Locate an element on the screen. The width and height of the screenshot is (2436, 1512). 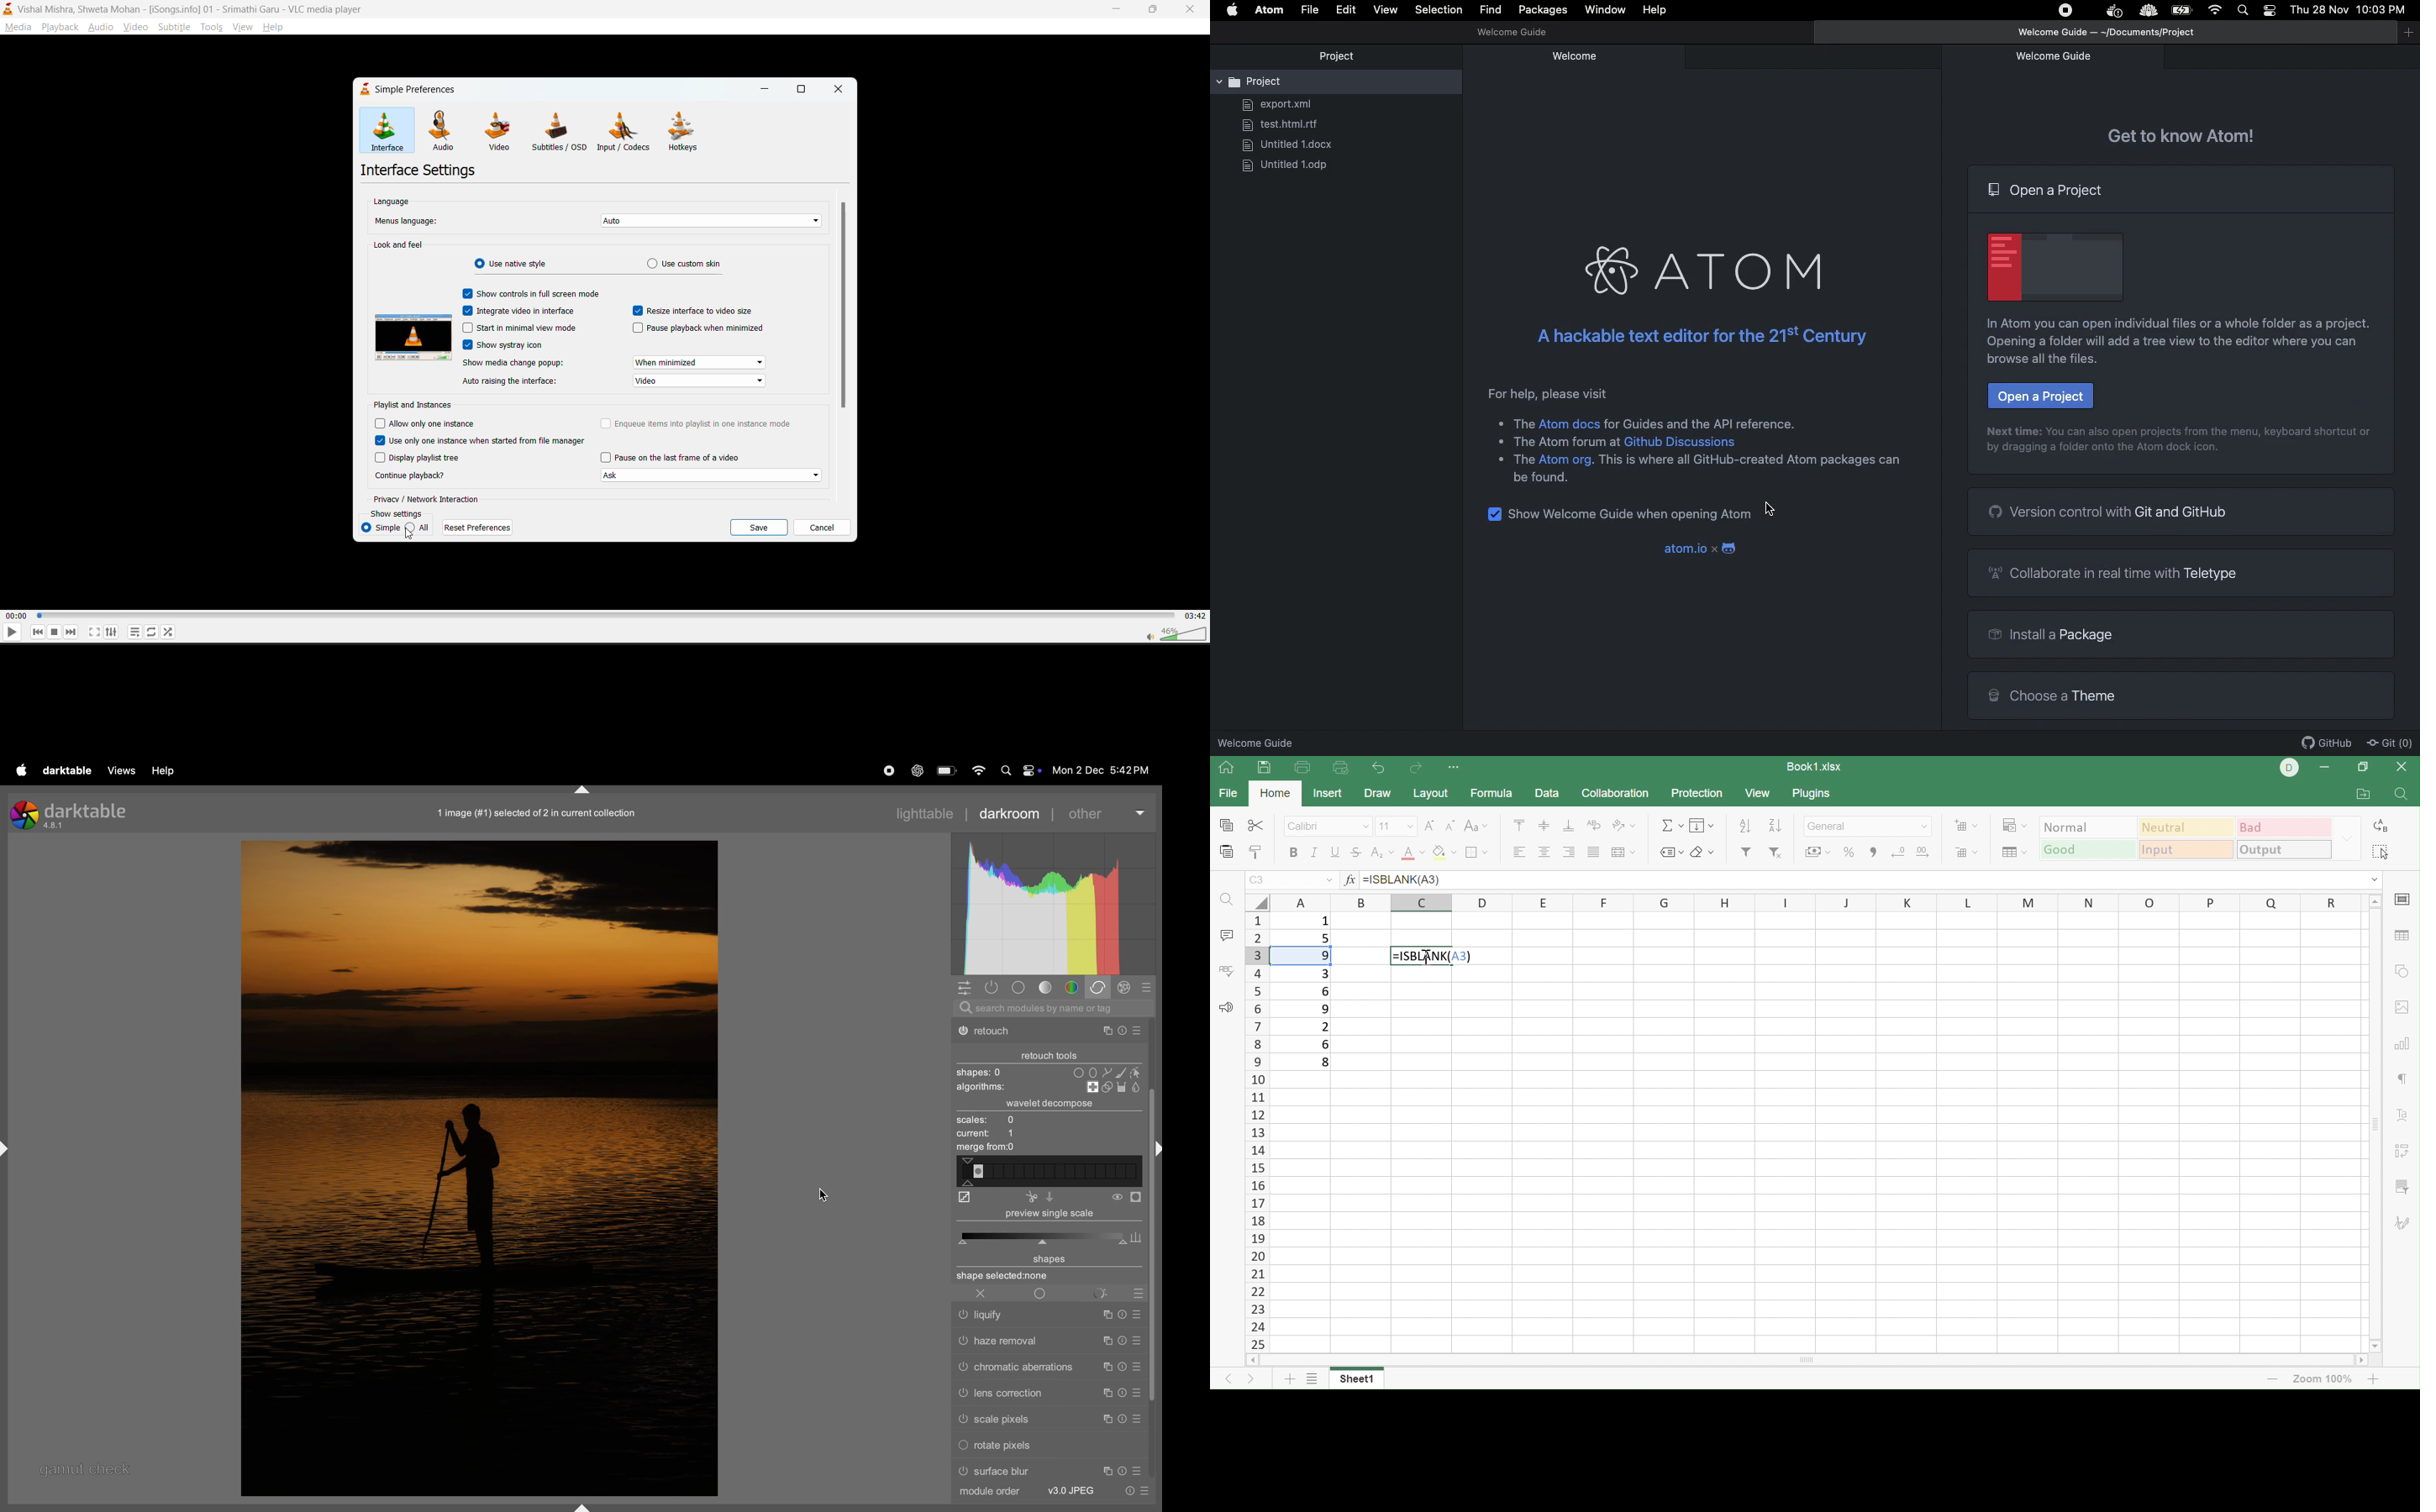
Cut is located at coordinates (1255, 825).